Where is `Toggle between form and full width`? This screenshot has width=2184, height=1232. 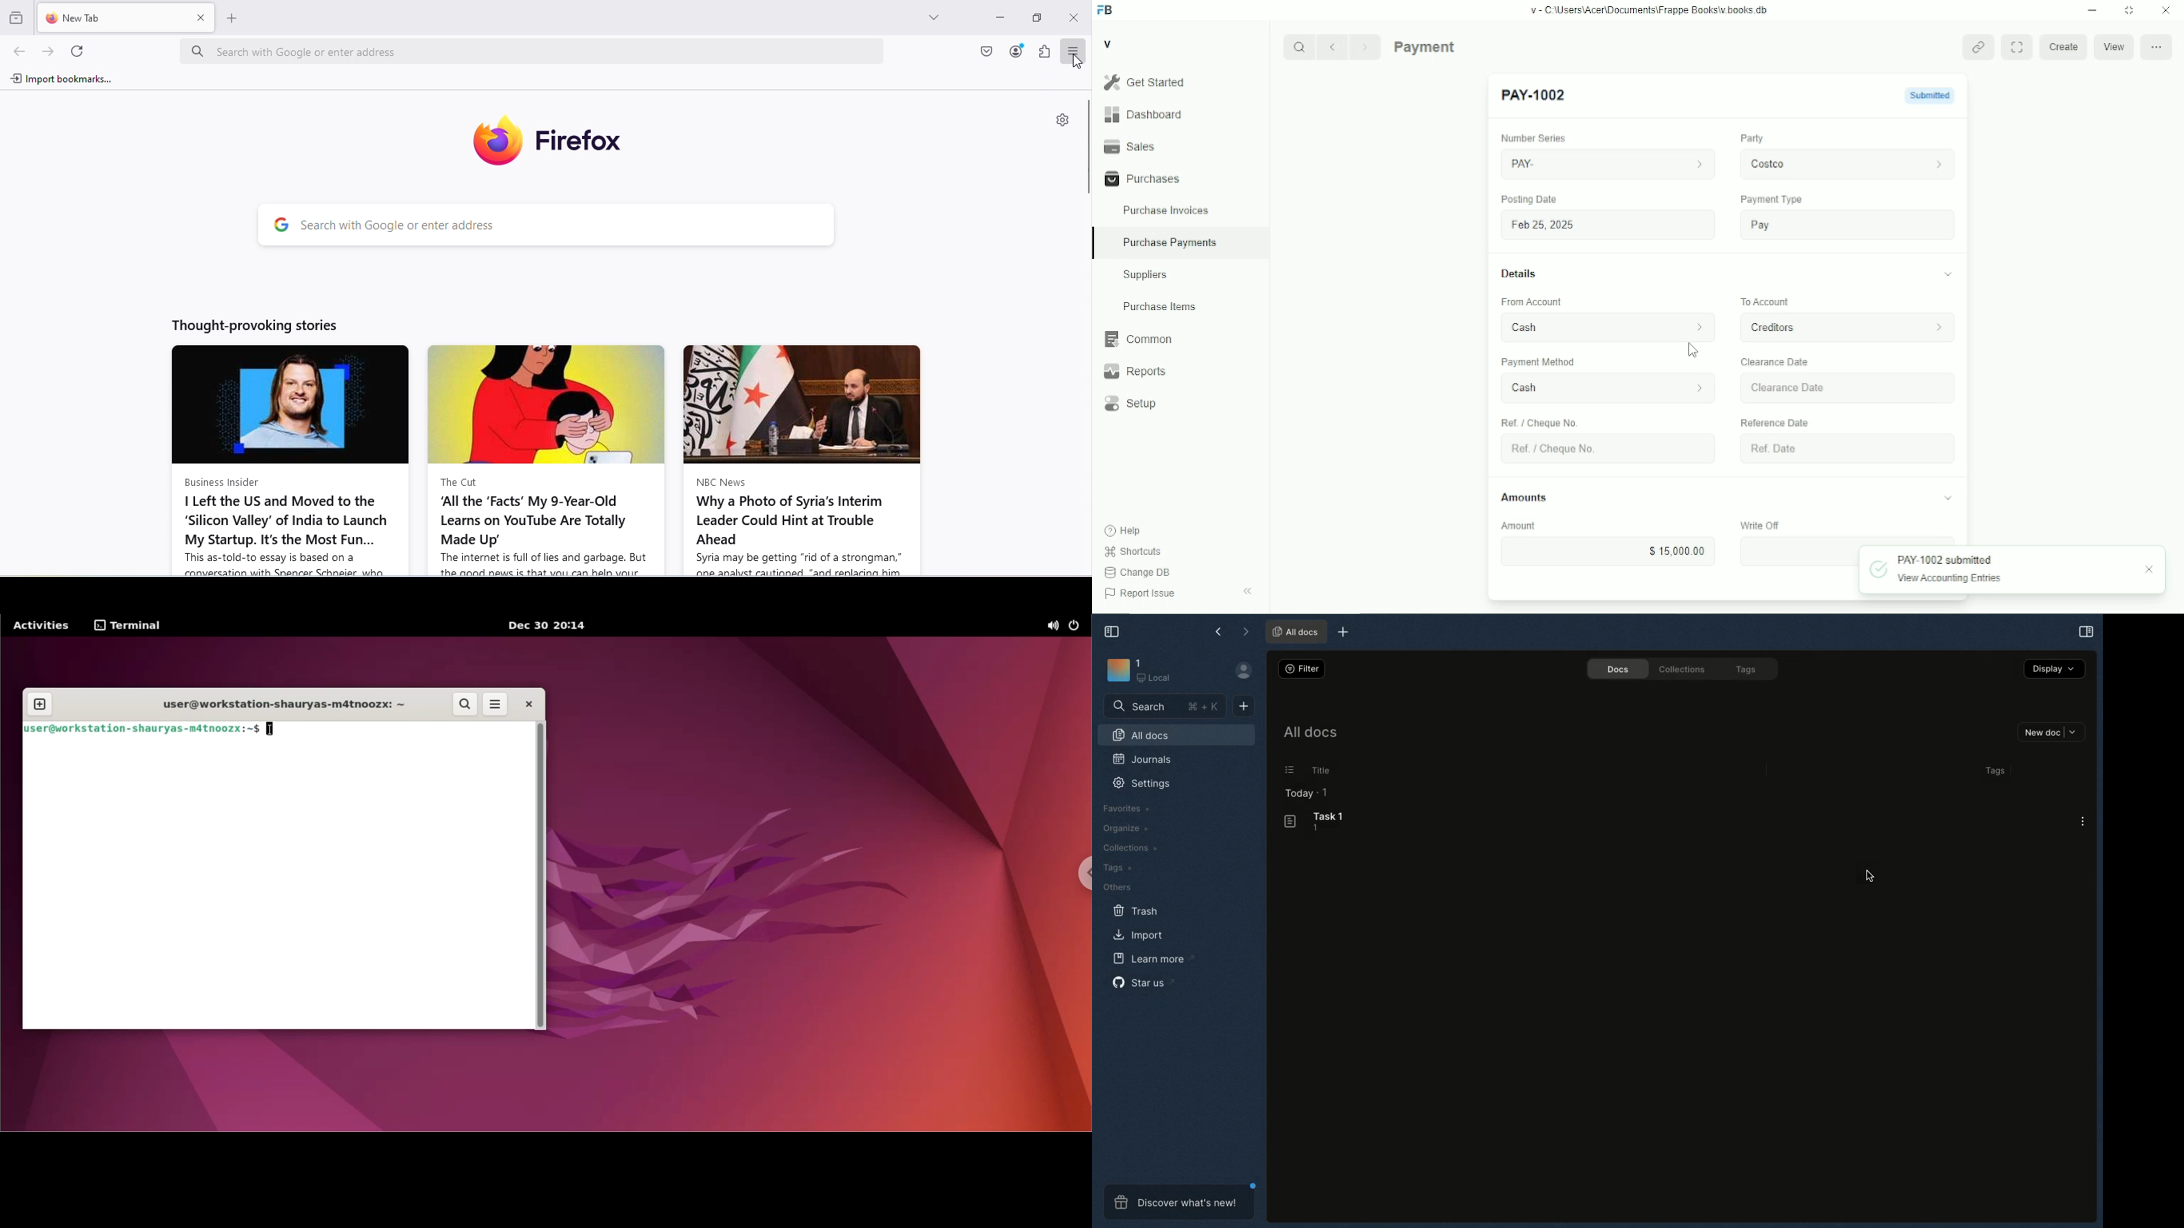
Toggle between form and full width is located at coordinates (2016, 47).